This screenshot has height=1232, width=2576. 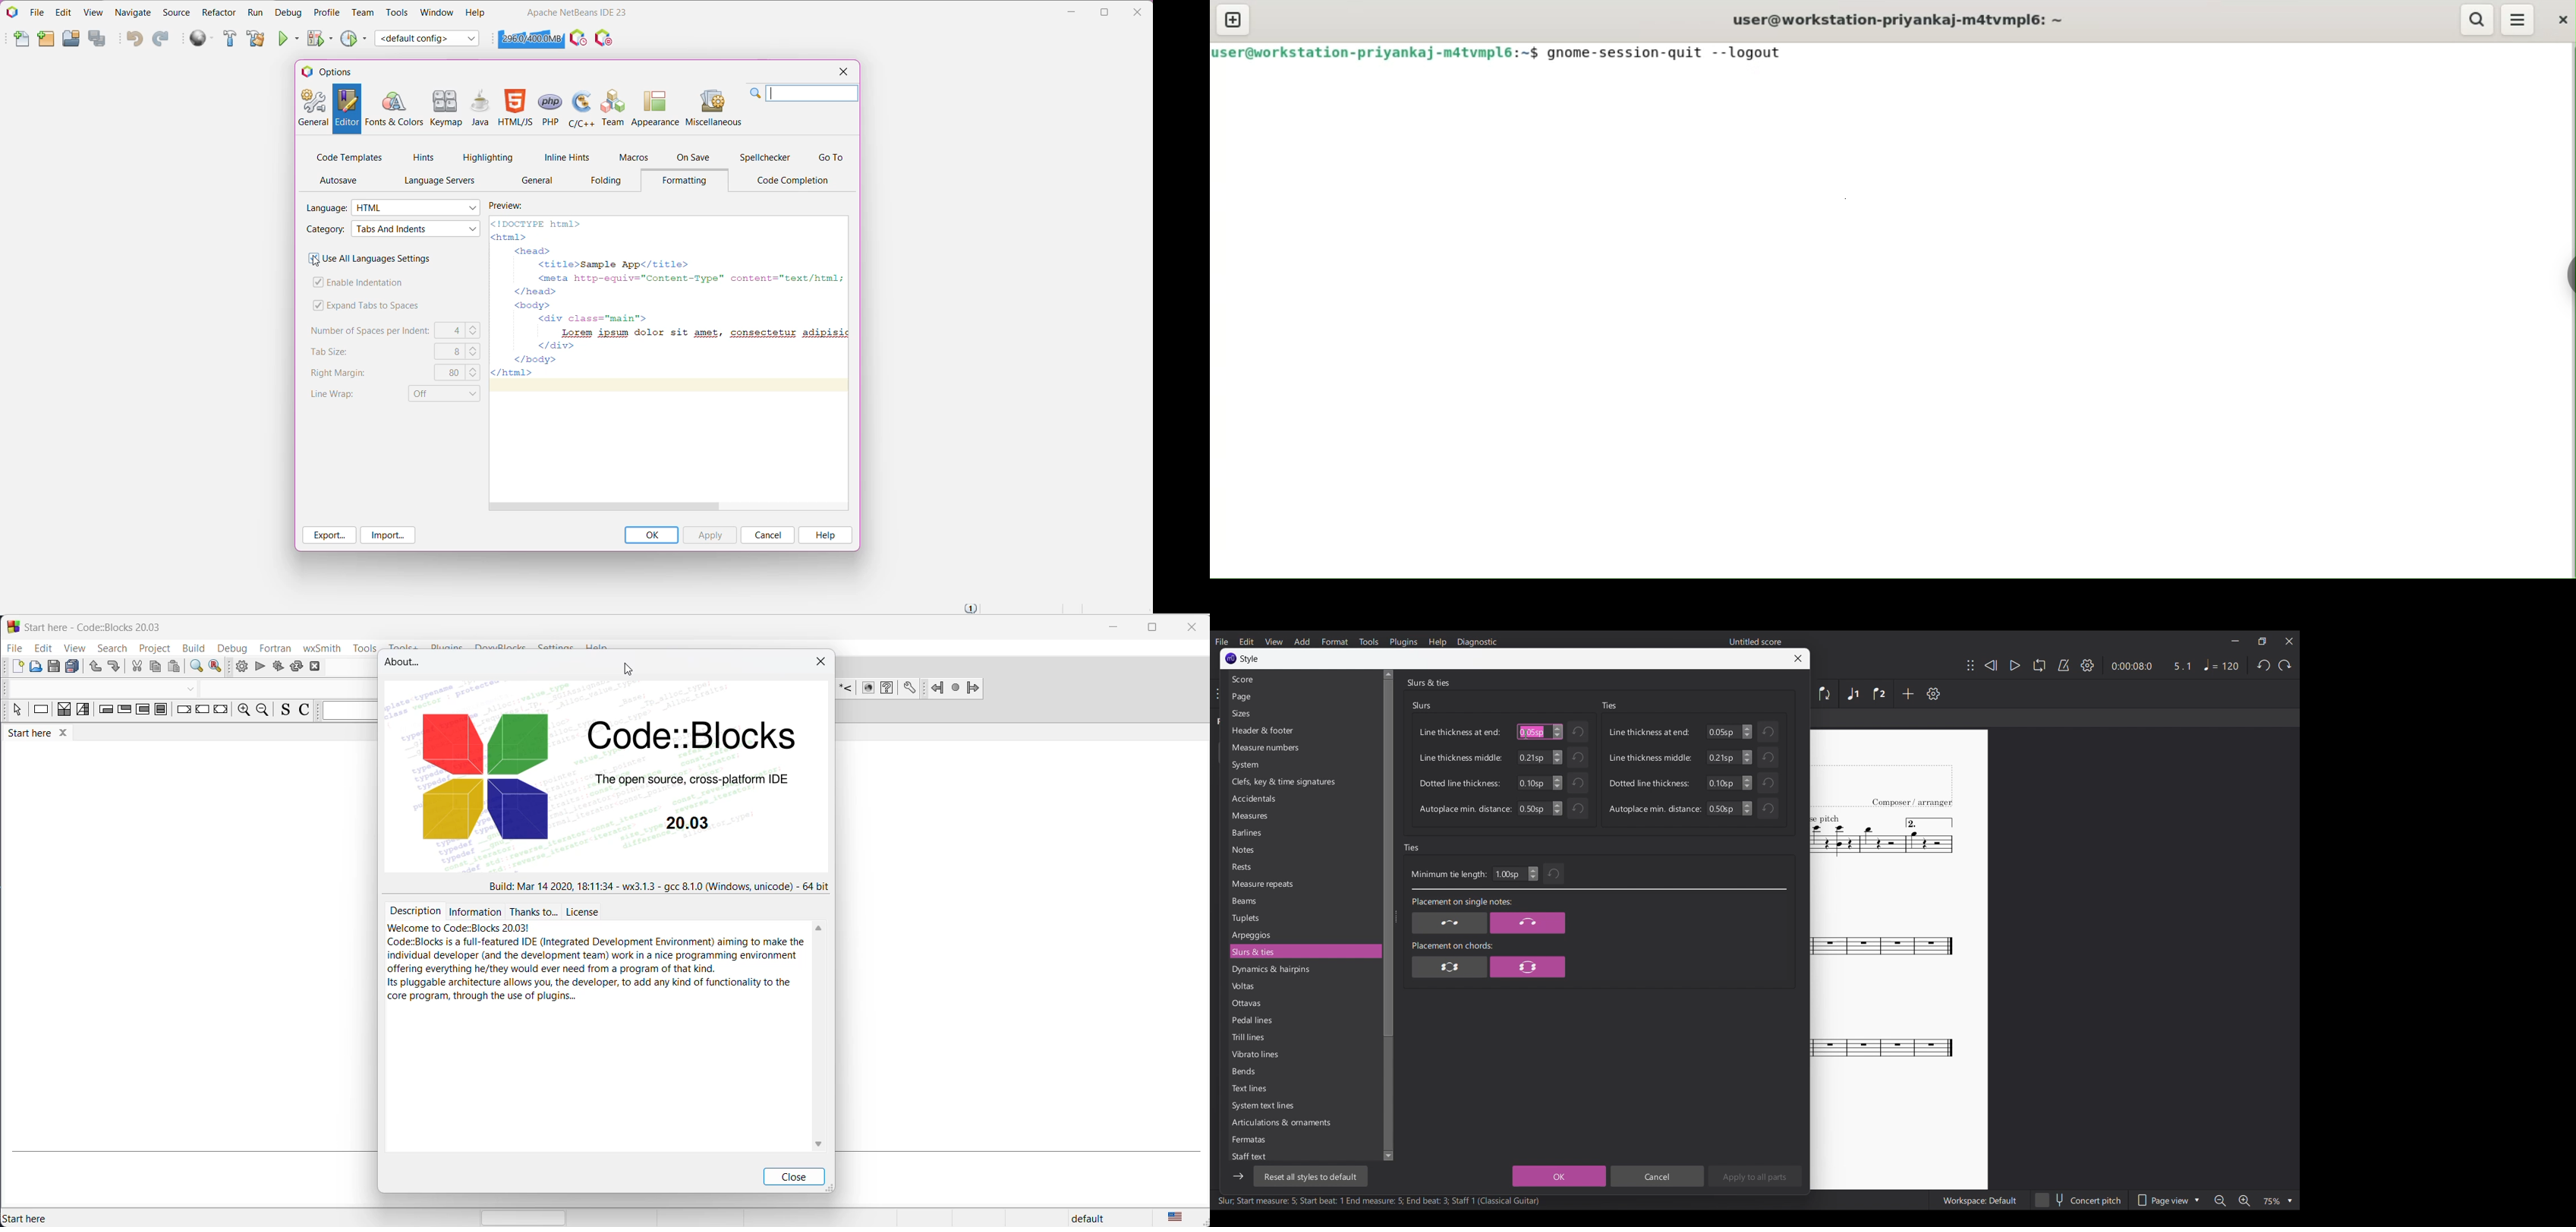 I want to click on default, so click(x=1096, y=1219).